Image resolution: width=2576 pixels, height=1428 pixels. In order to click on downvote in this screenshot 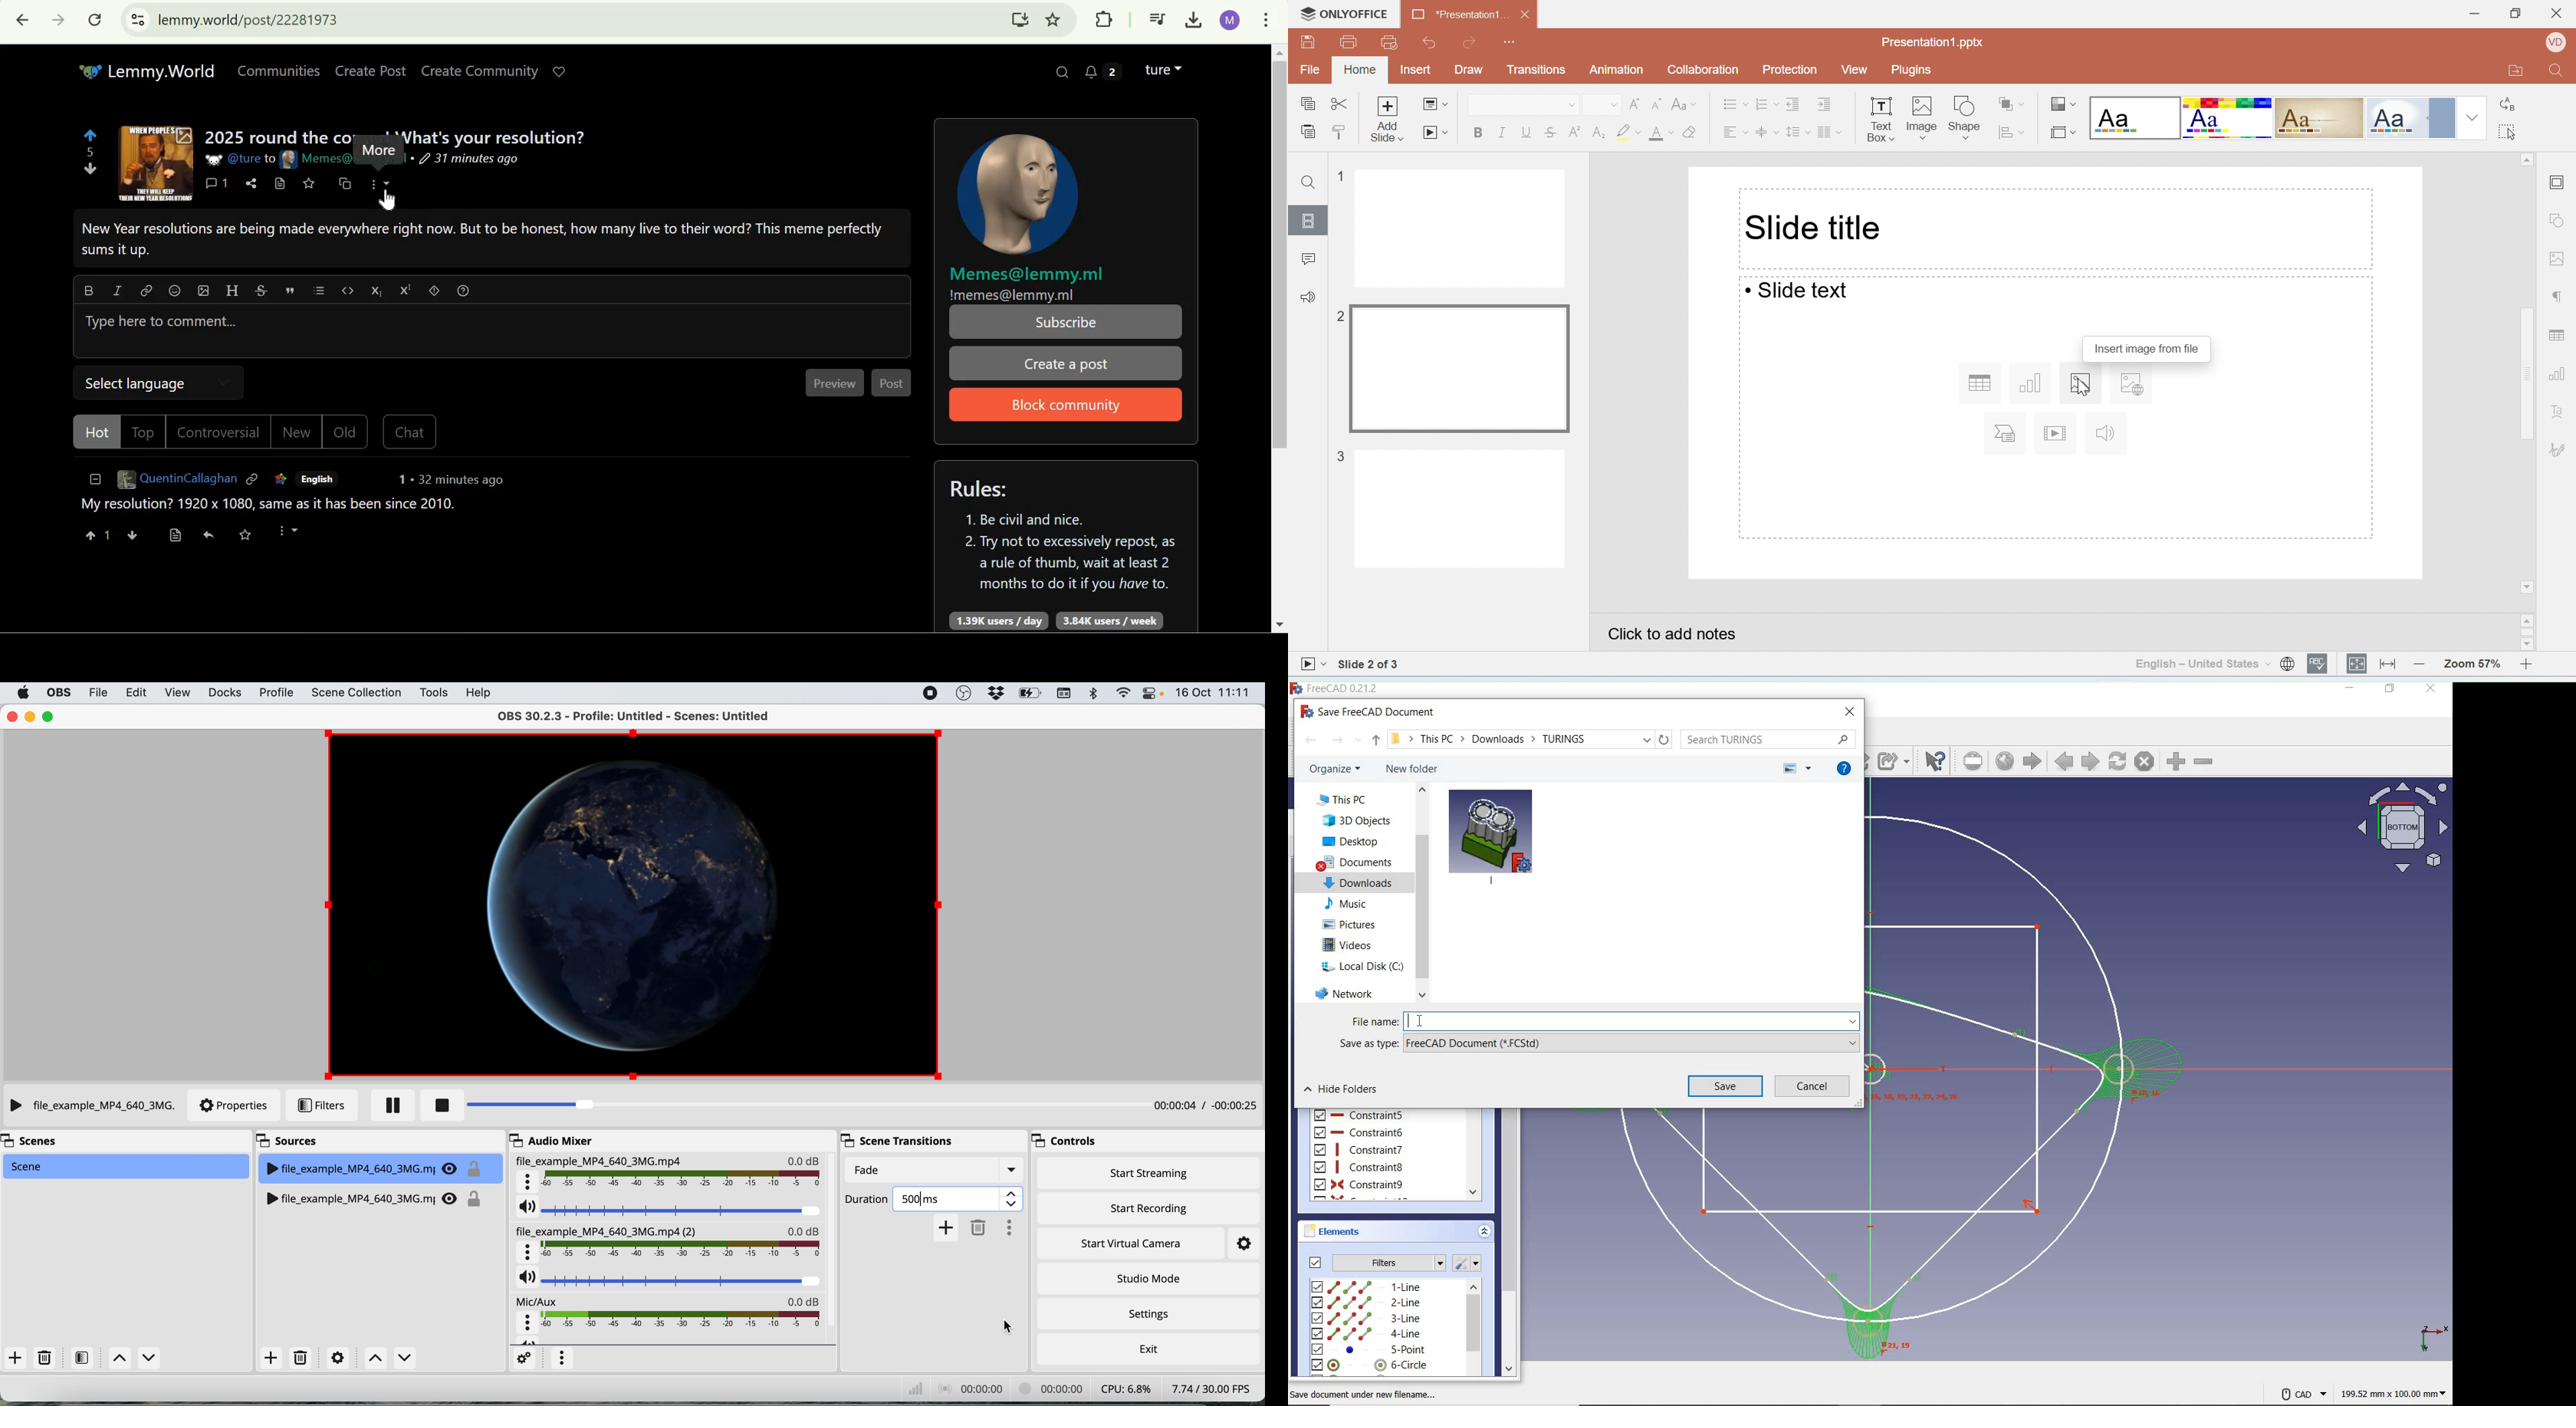, I will do `click(133, 535)`.